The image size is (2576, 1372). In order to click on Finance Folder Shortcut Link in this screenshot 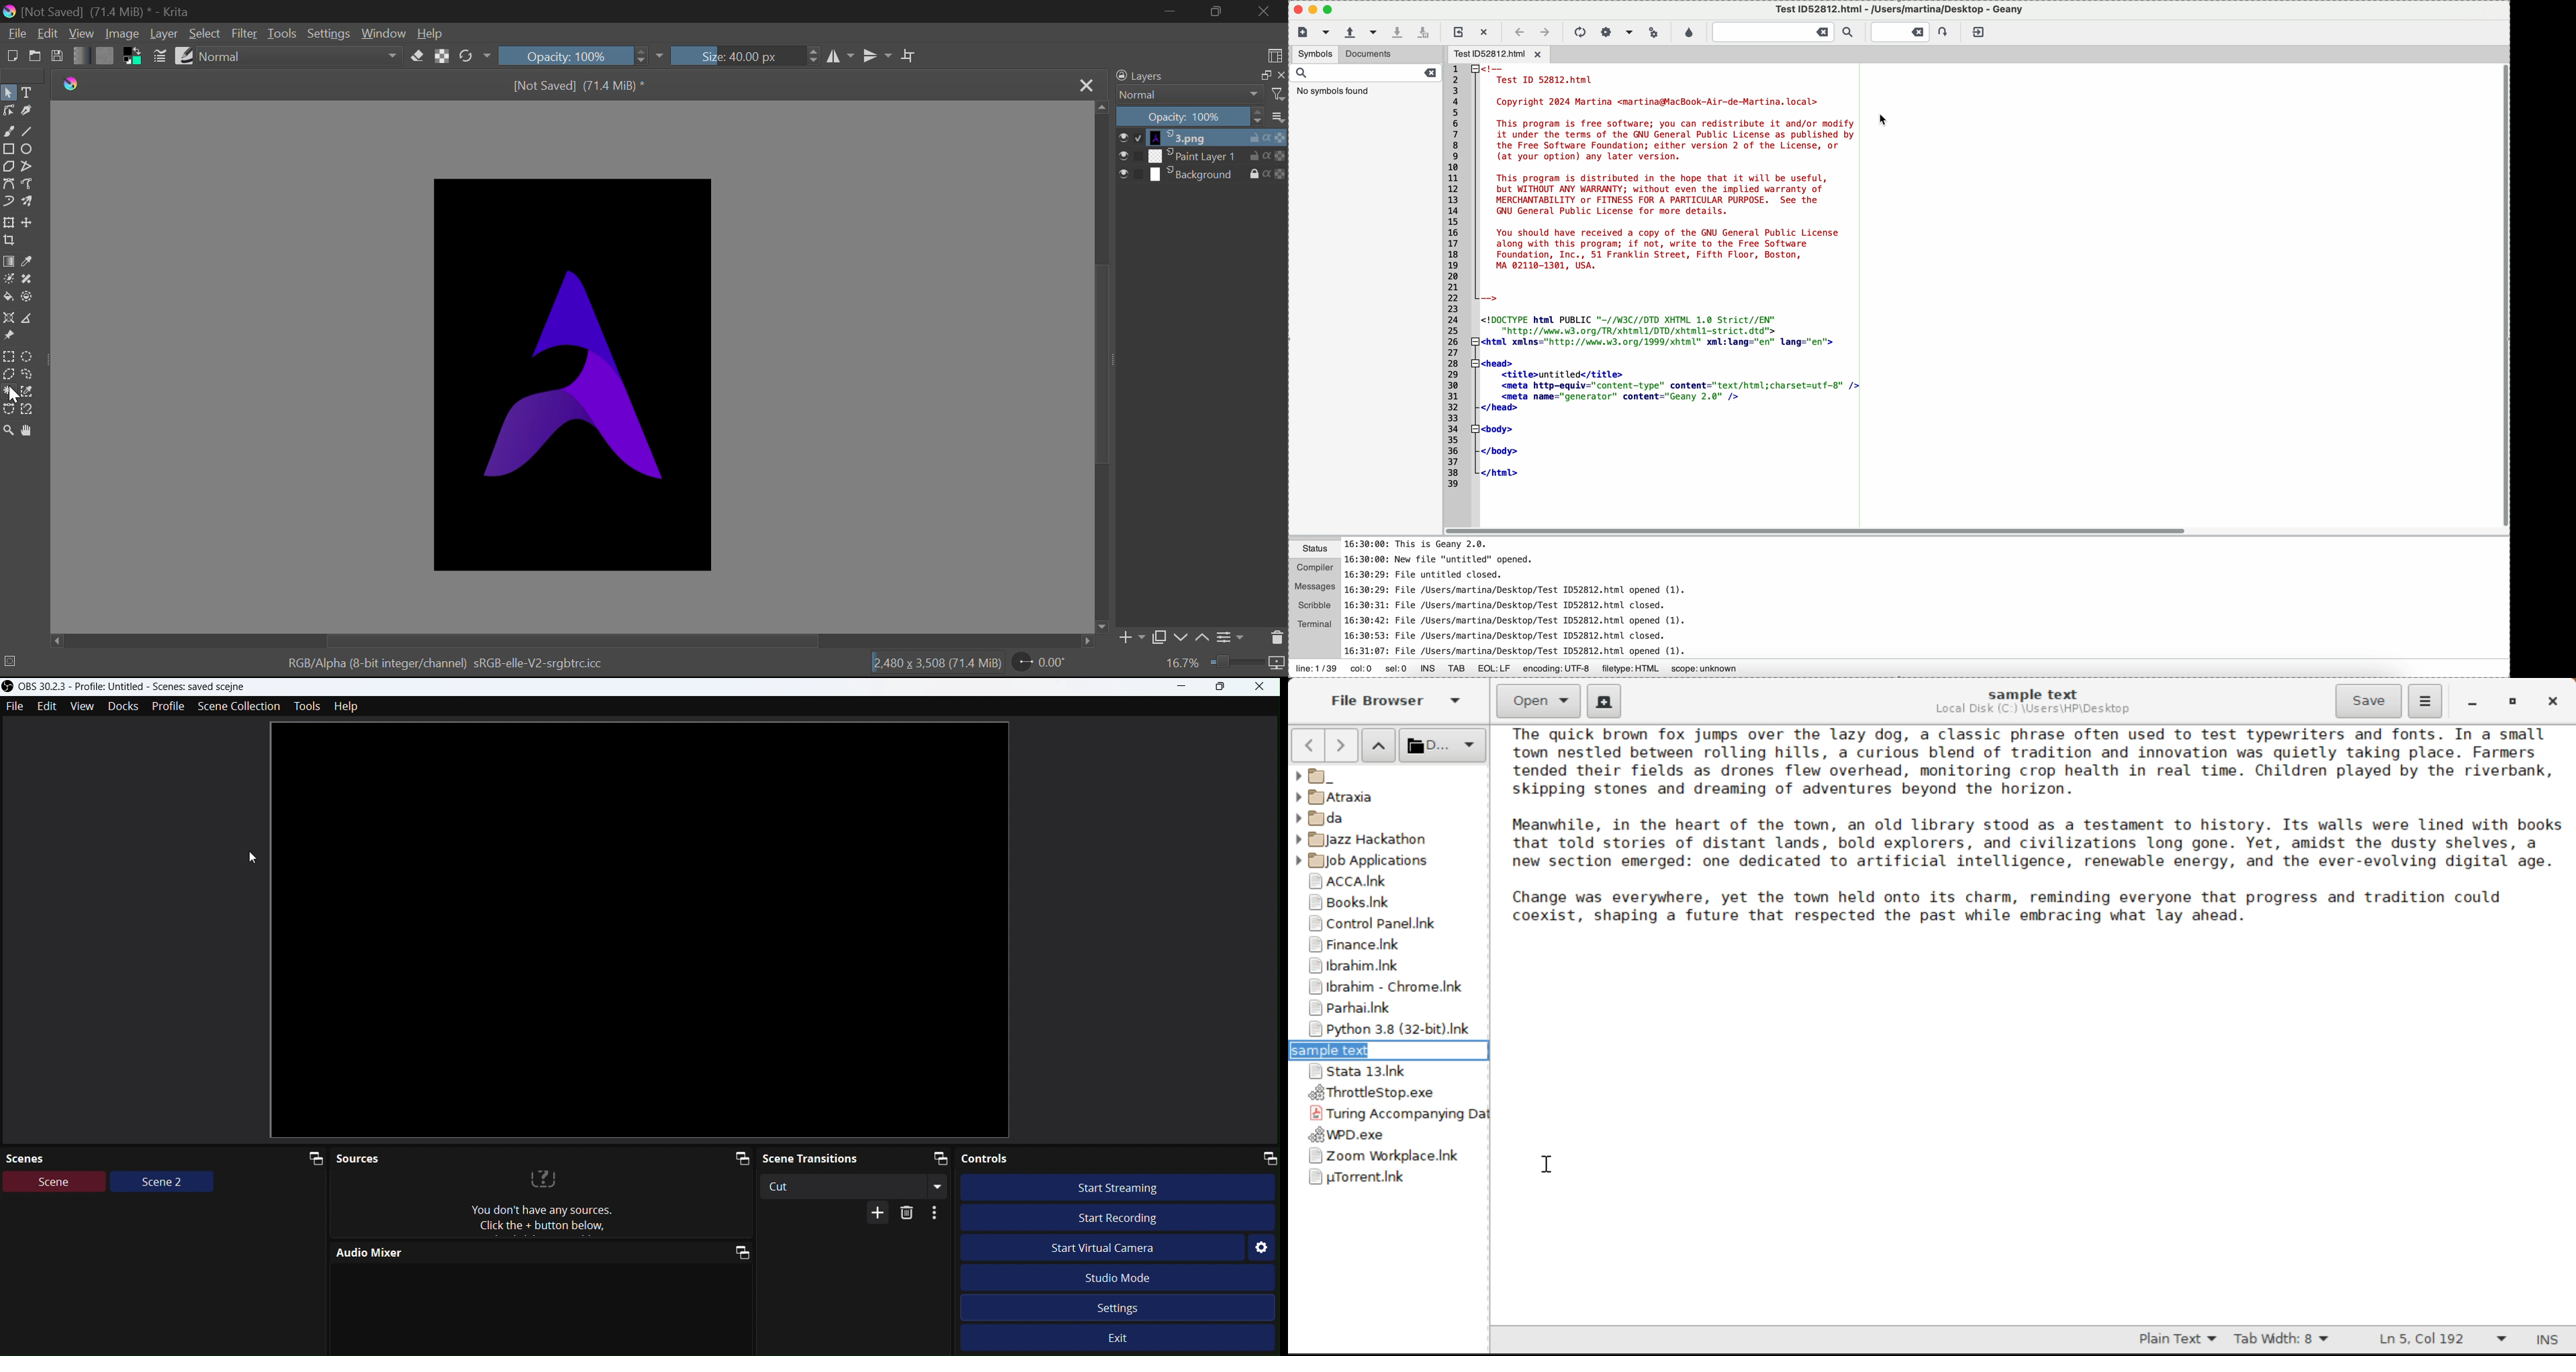, I will do `click(1385, 946)`.